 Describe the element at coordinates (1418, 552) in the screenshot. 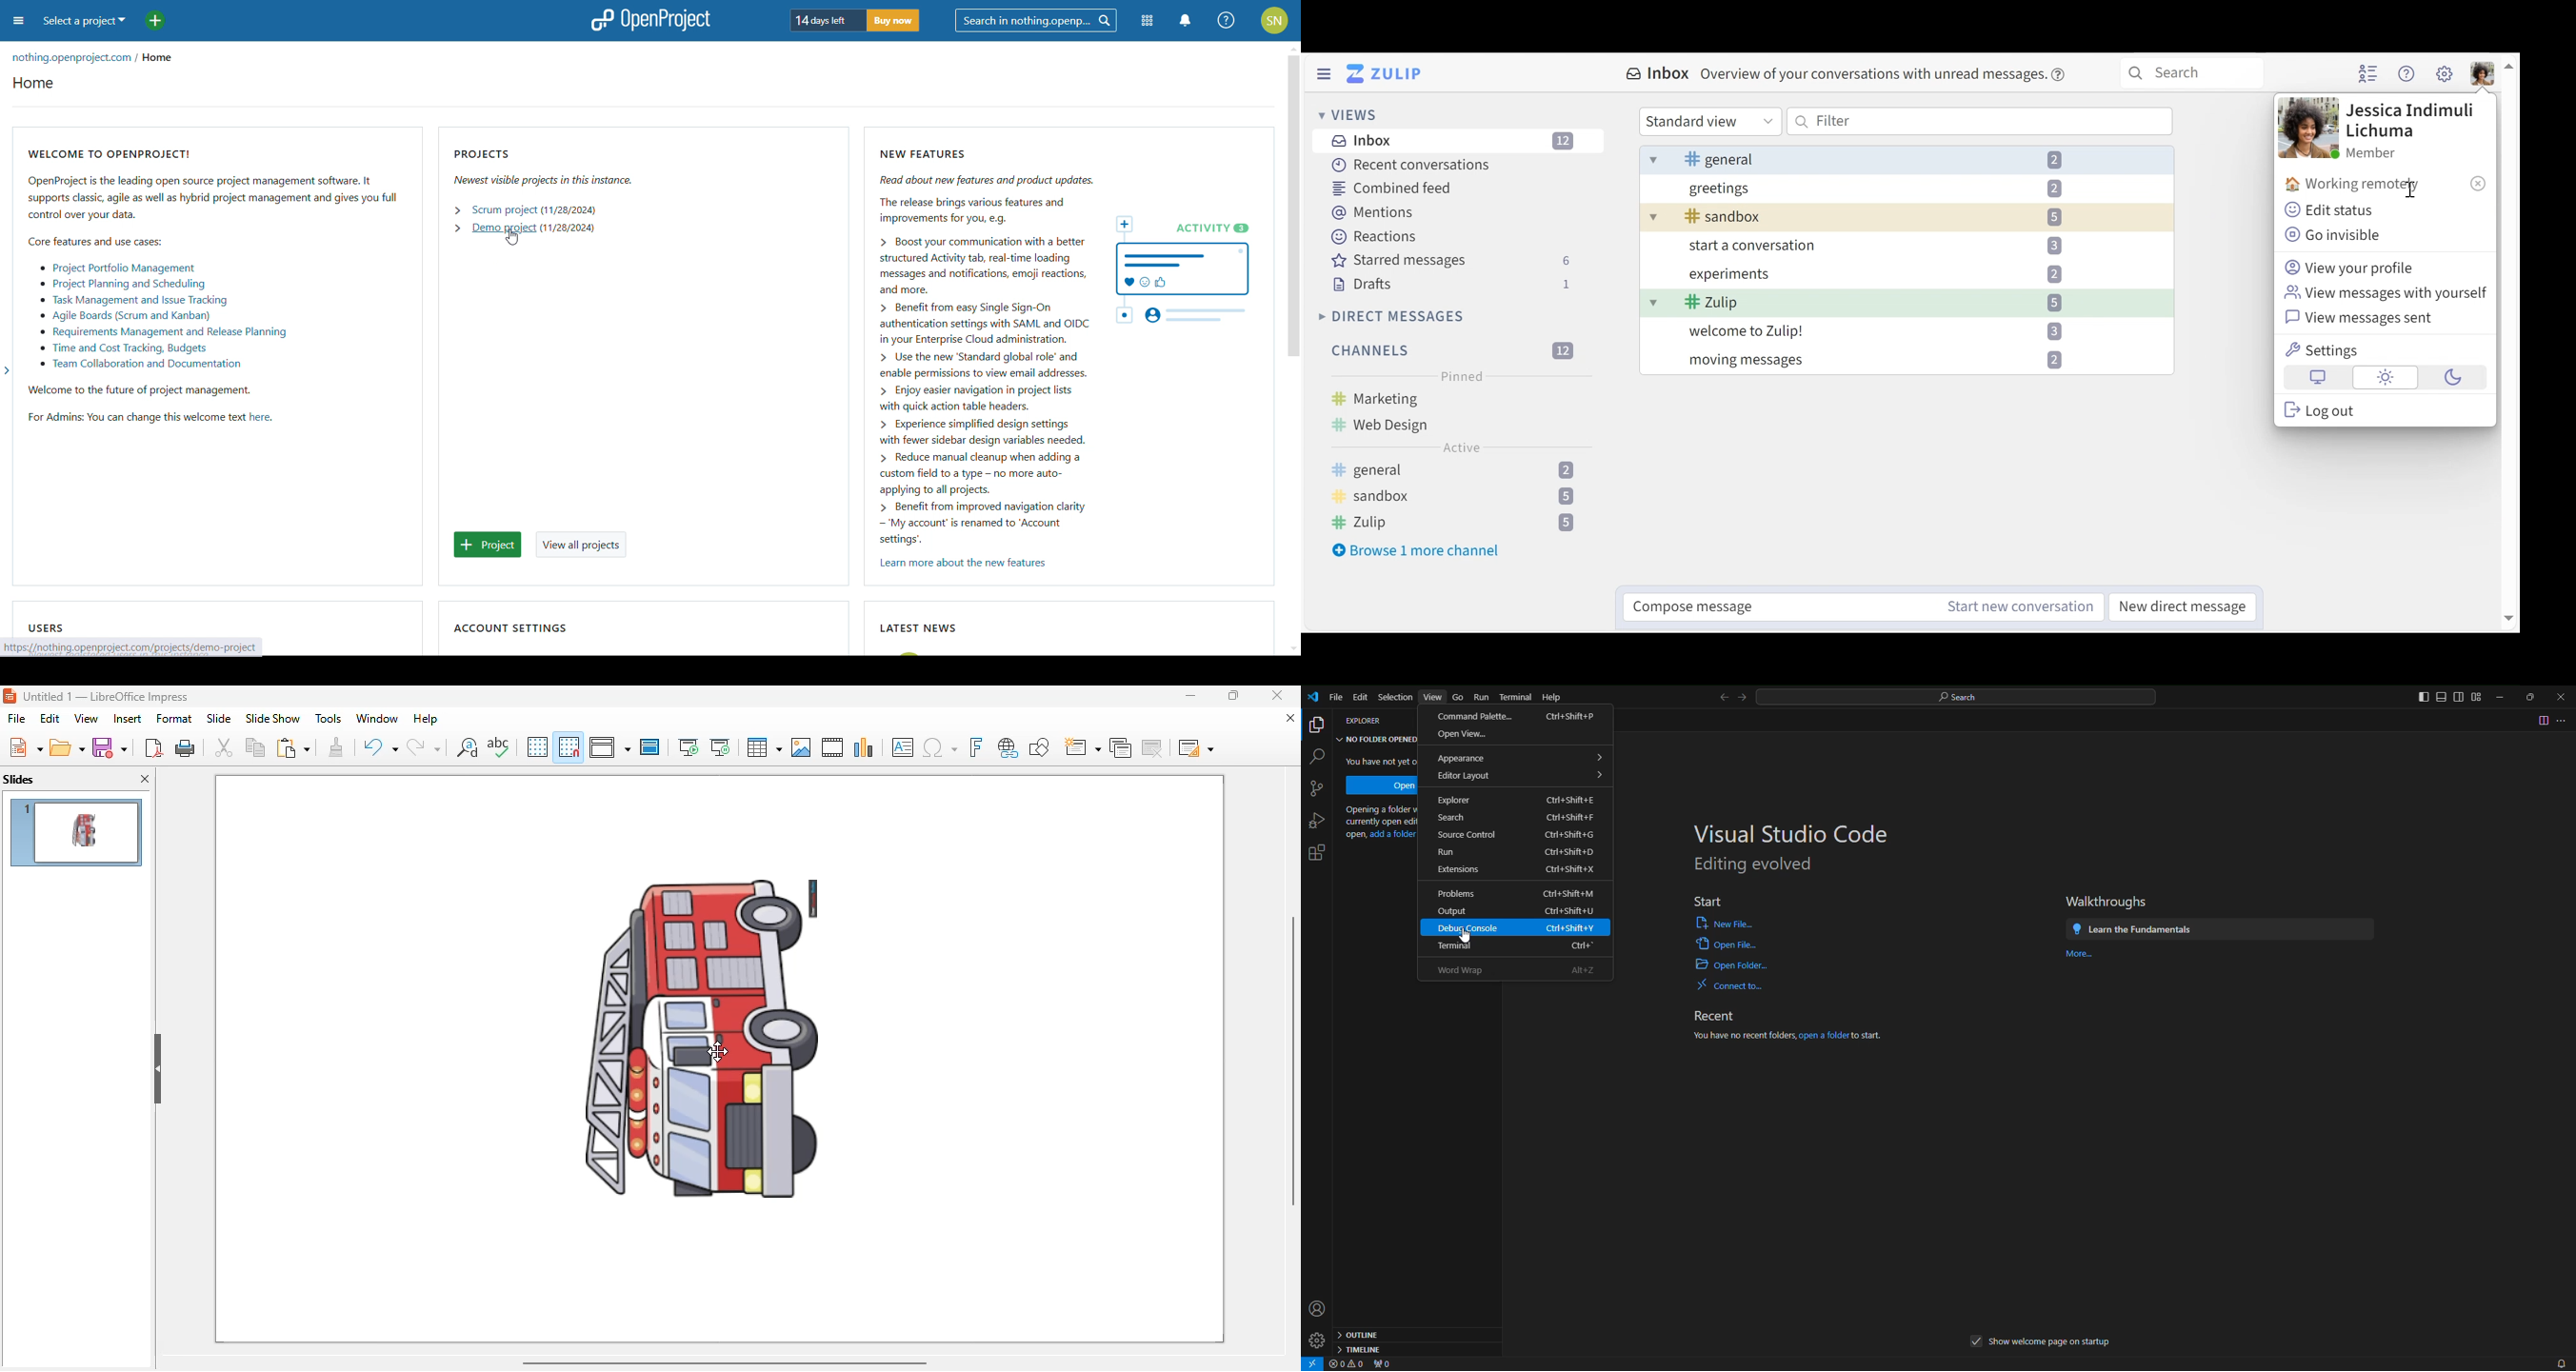

I see `Browse more channels` at that location.